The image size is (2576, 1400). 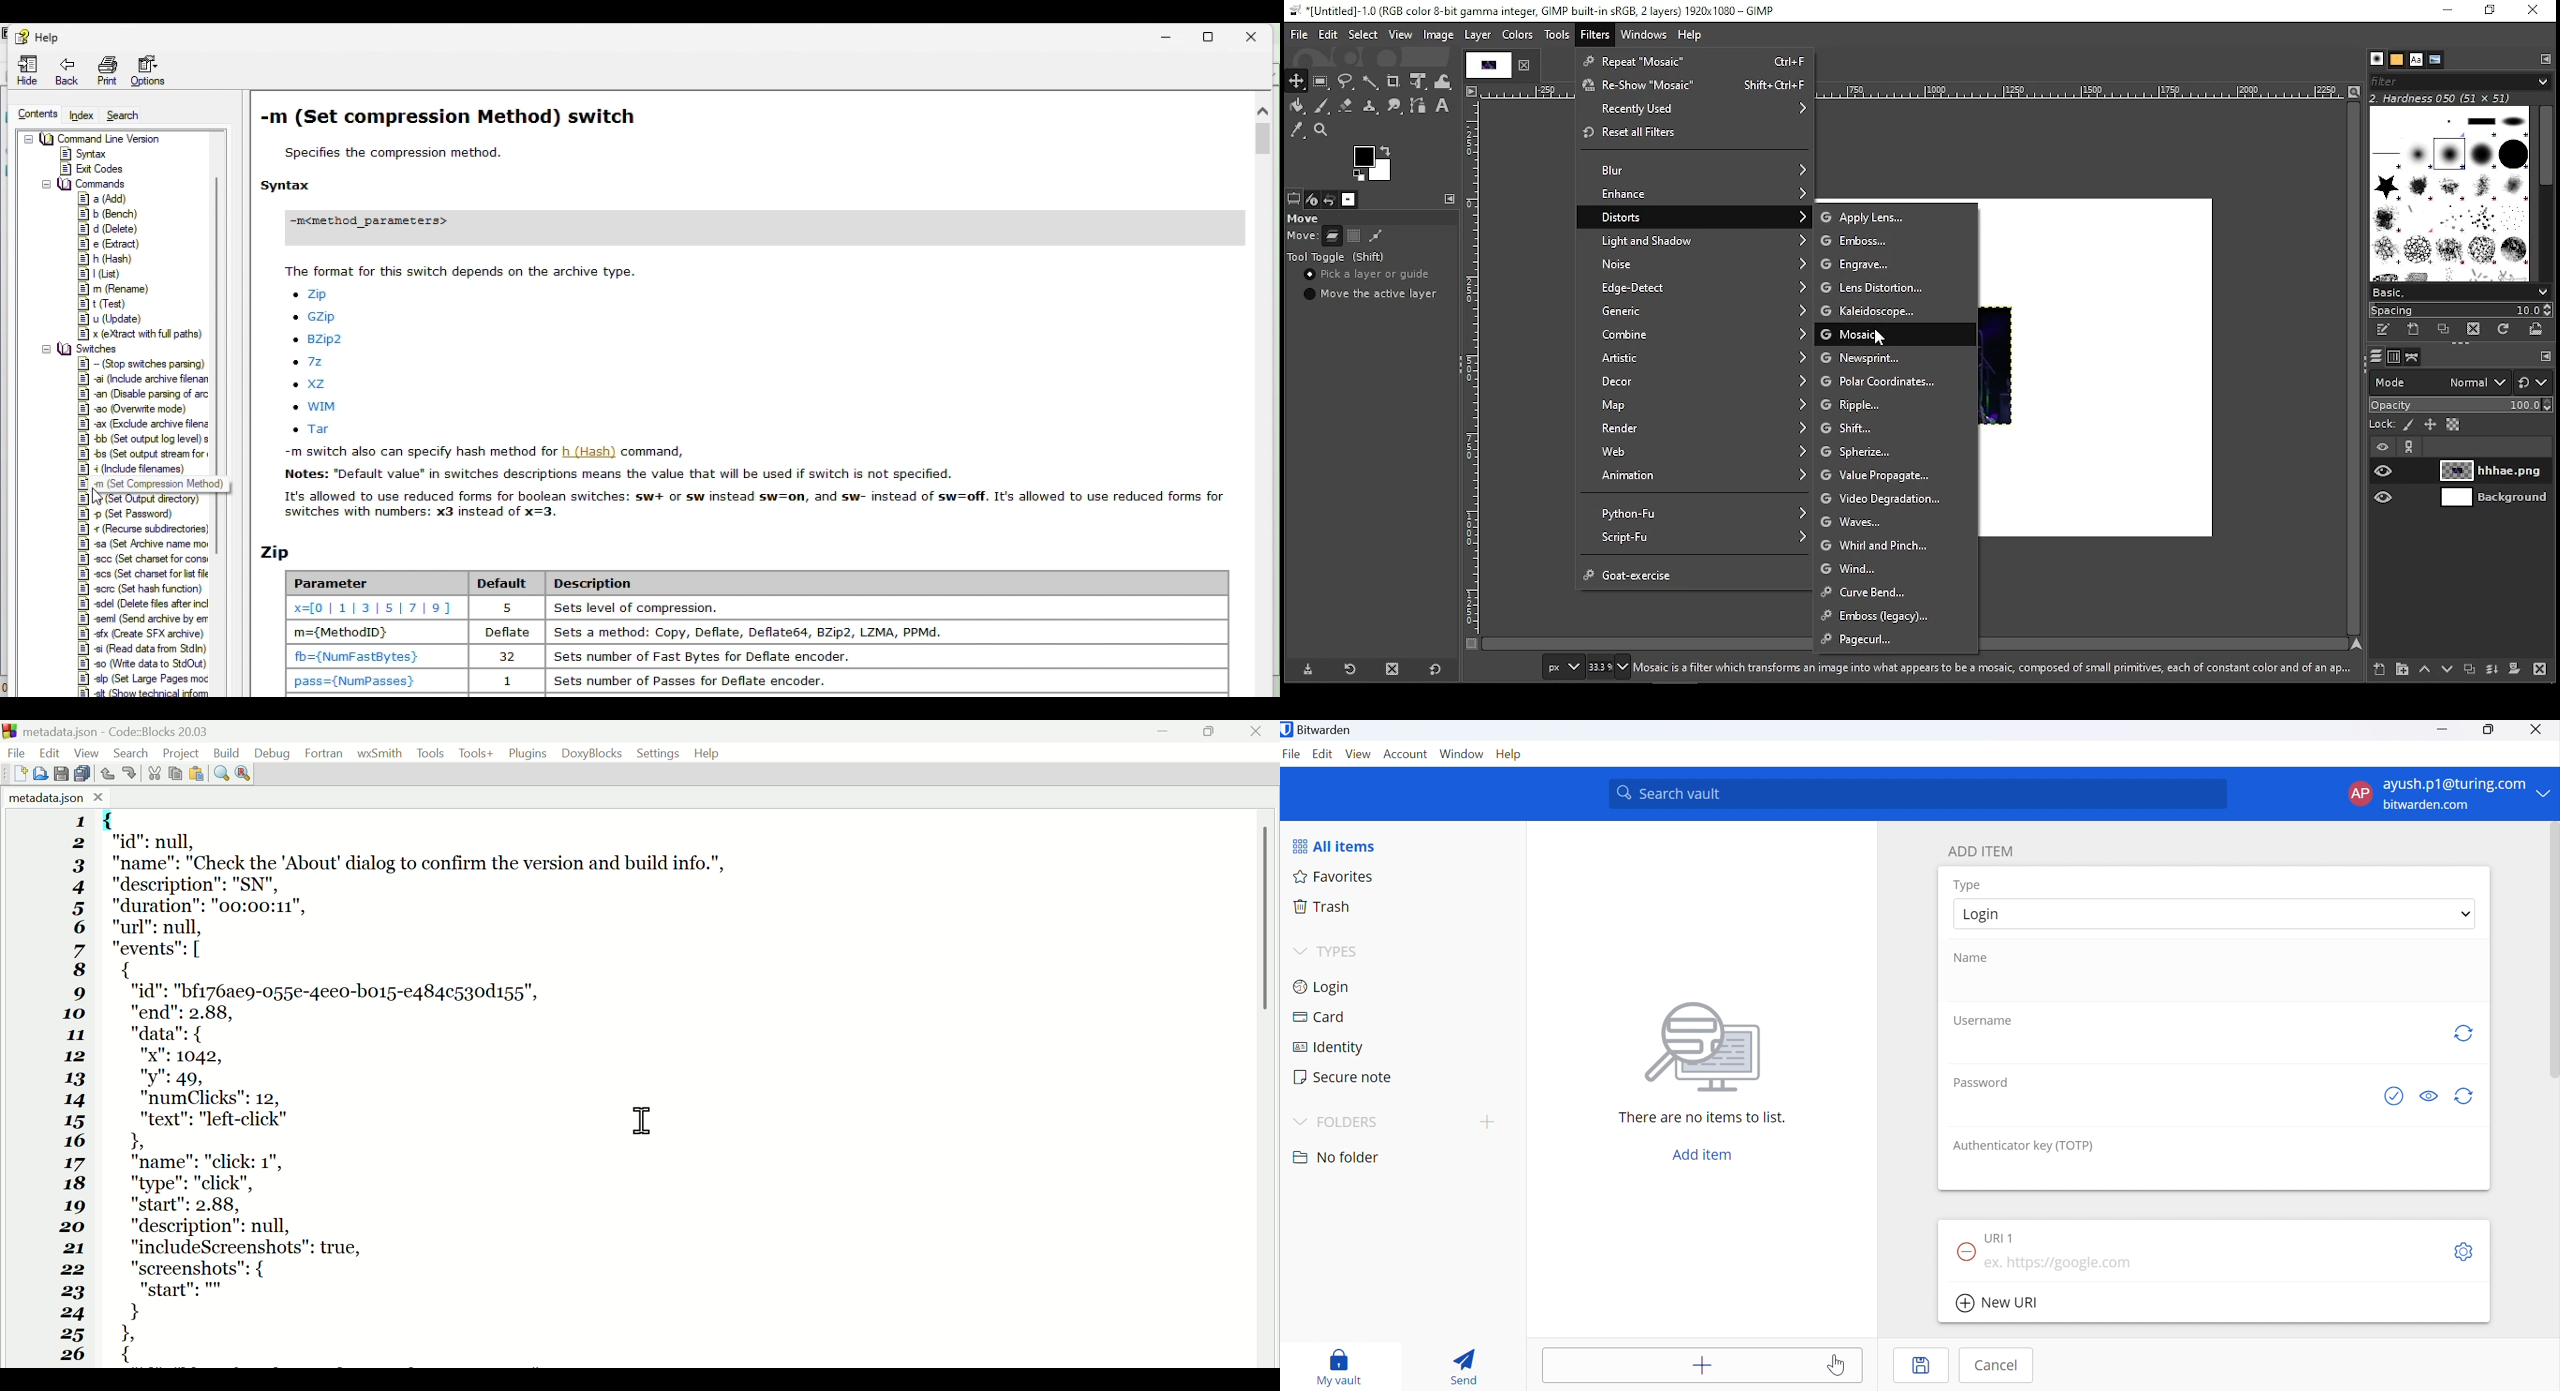 What do you see at coordinates (135, 751) in the screenshot?
I see `Search` at bounding box center [135, 751].